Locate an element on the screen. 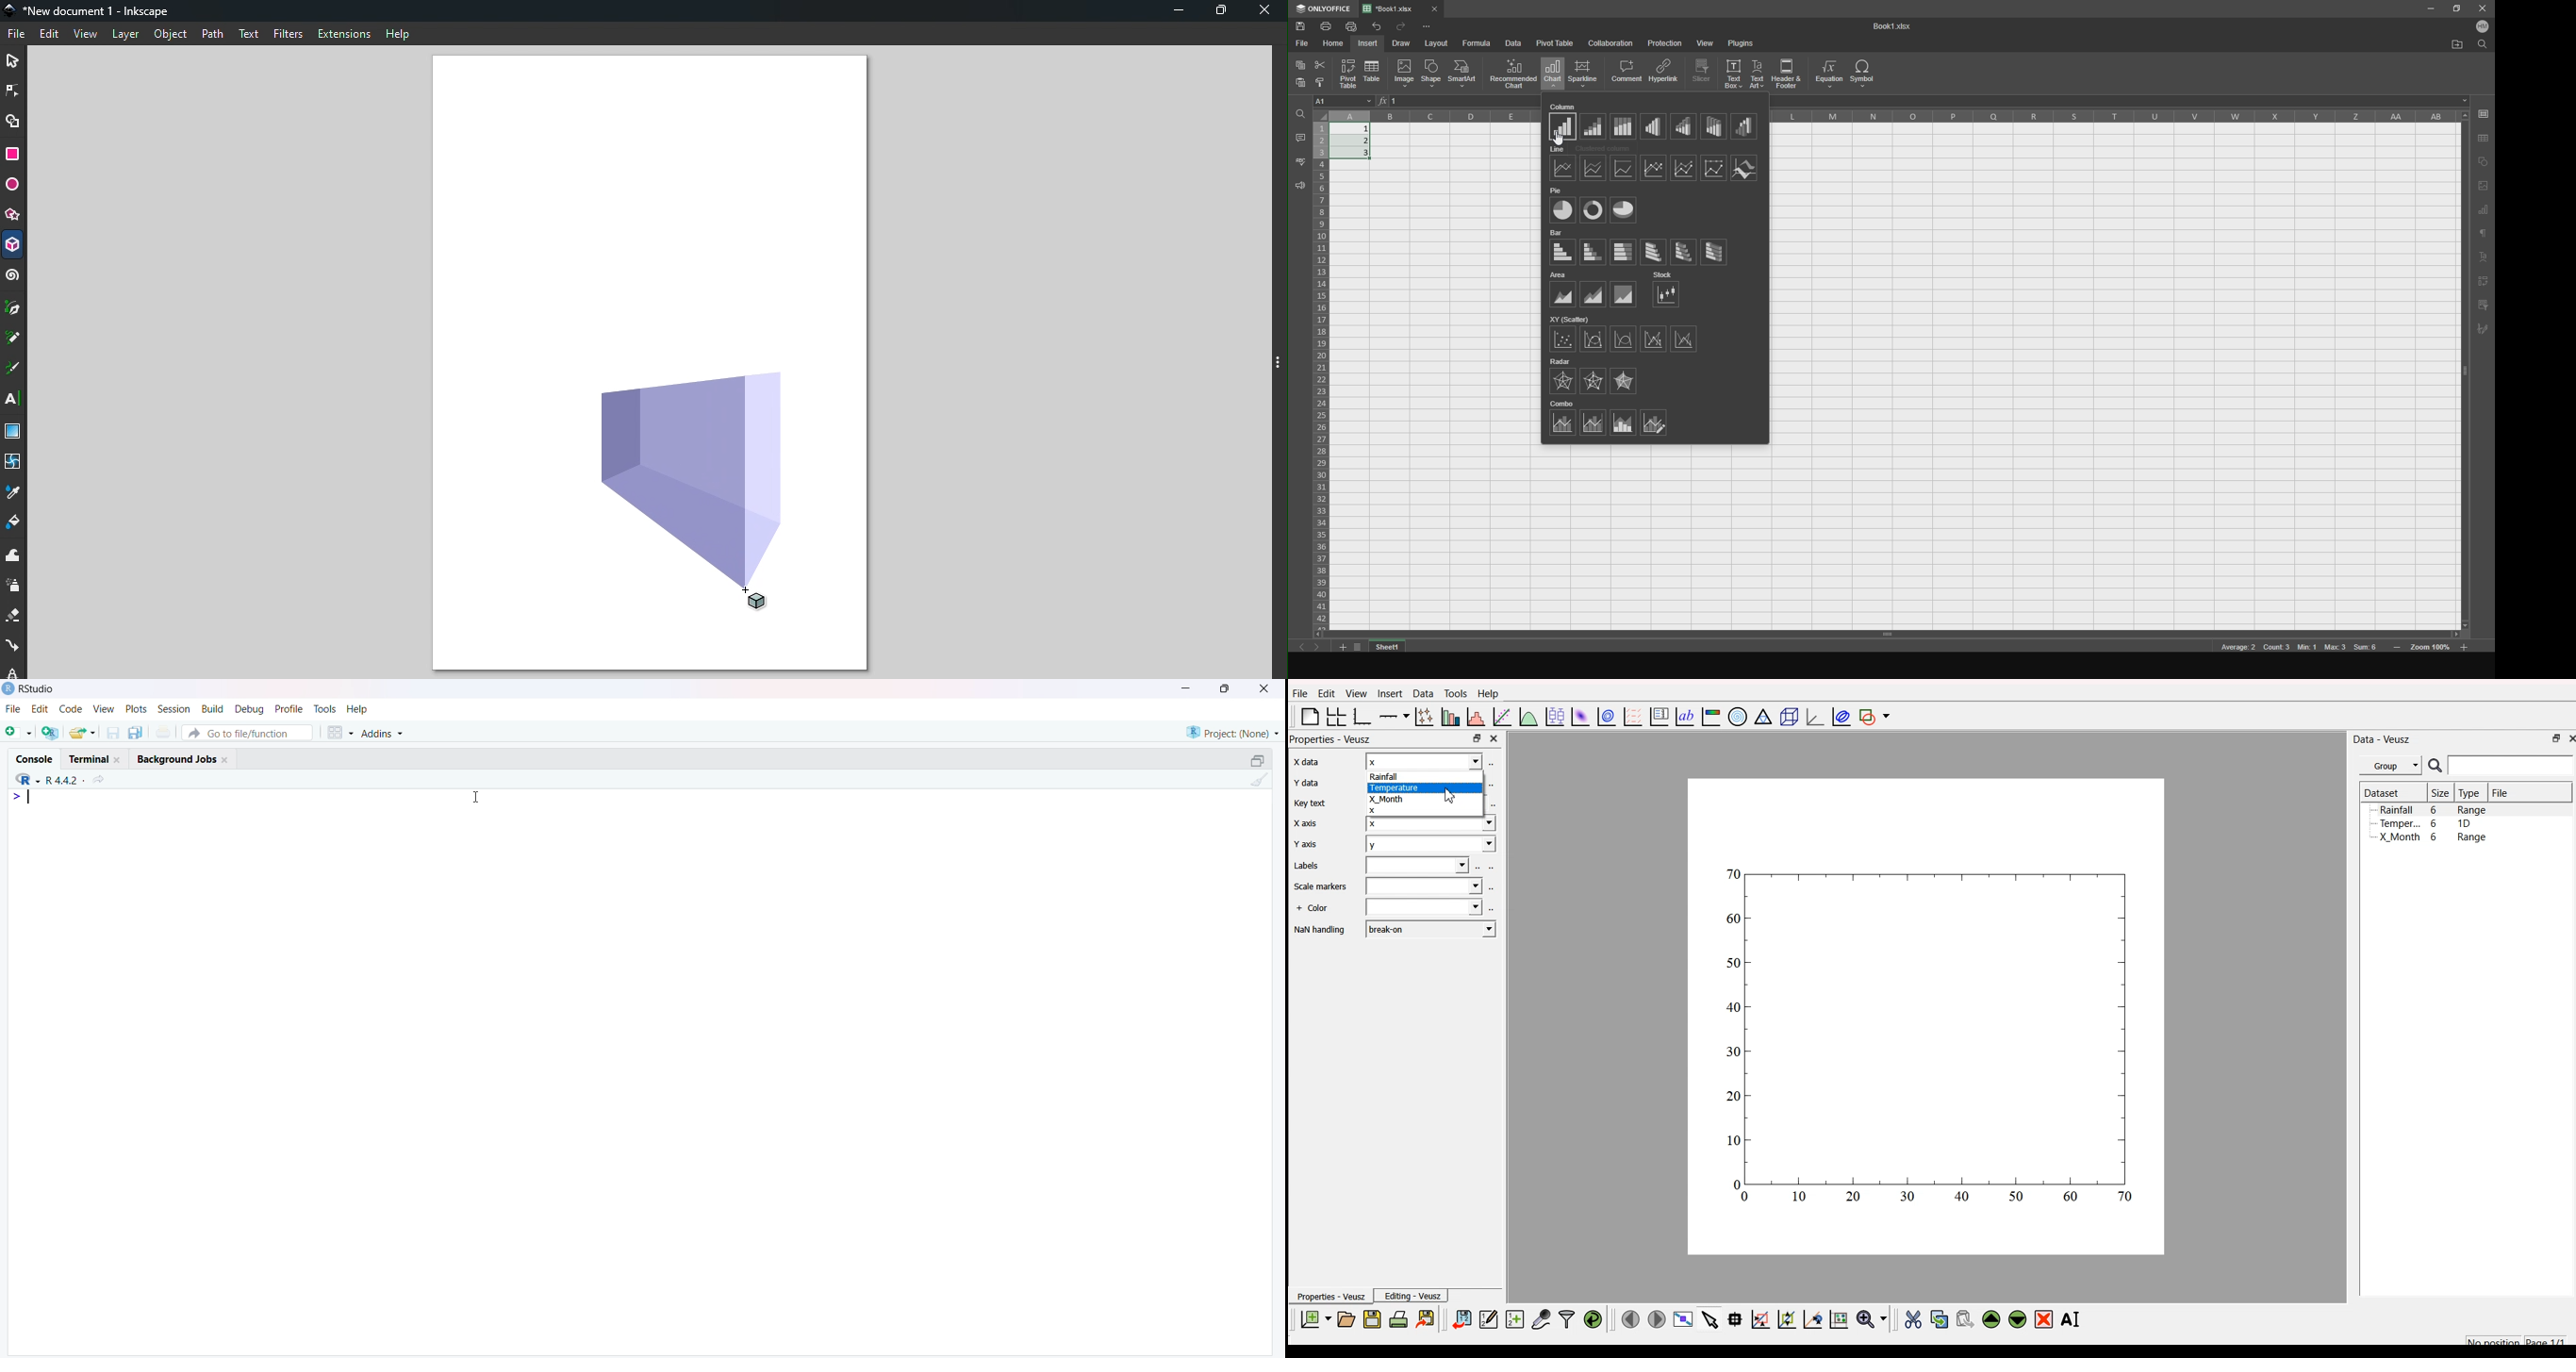  paste the widget from the clipboard is located at coordinates (1964, 1319).